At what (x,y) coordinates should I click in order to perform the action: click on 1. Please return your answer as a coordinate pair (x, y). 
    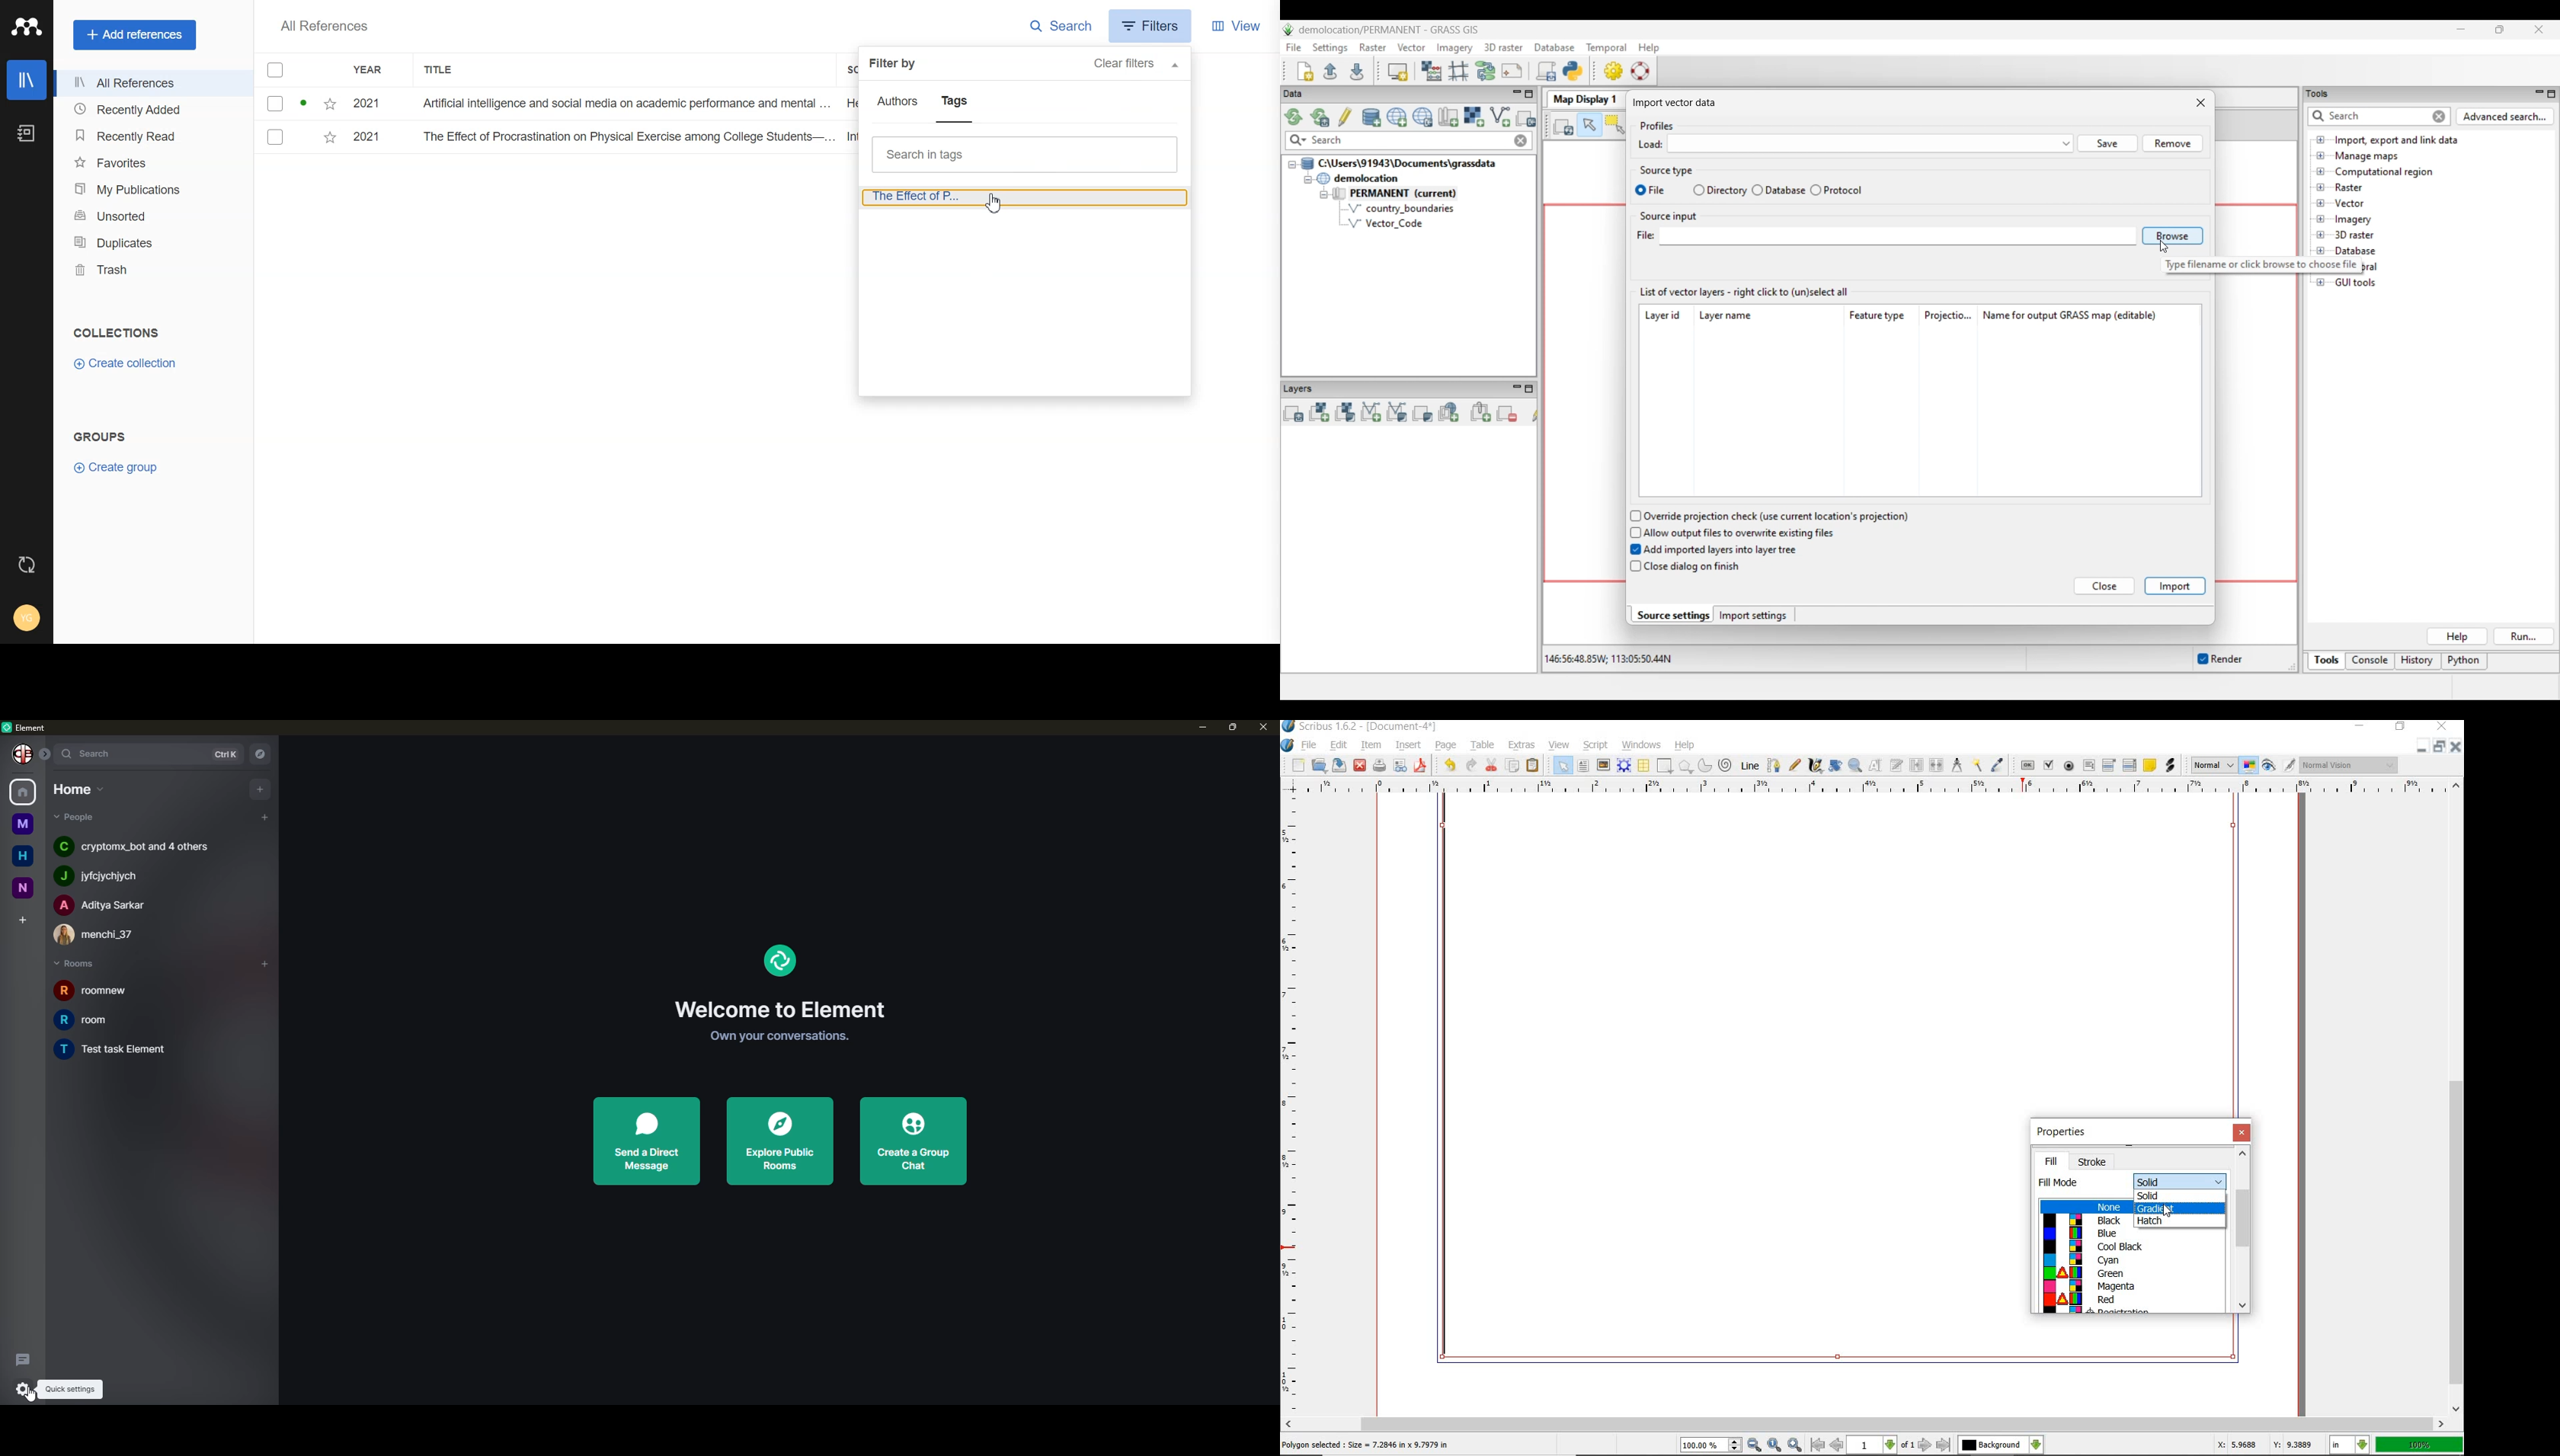
    Looking at the image, I should click on (1873, 1445).